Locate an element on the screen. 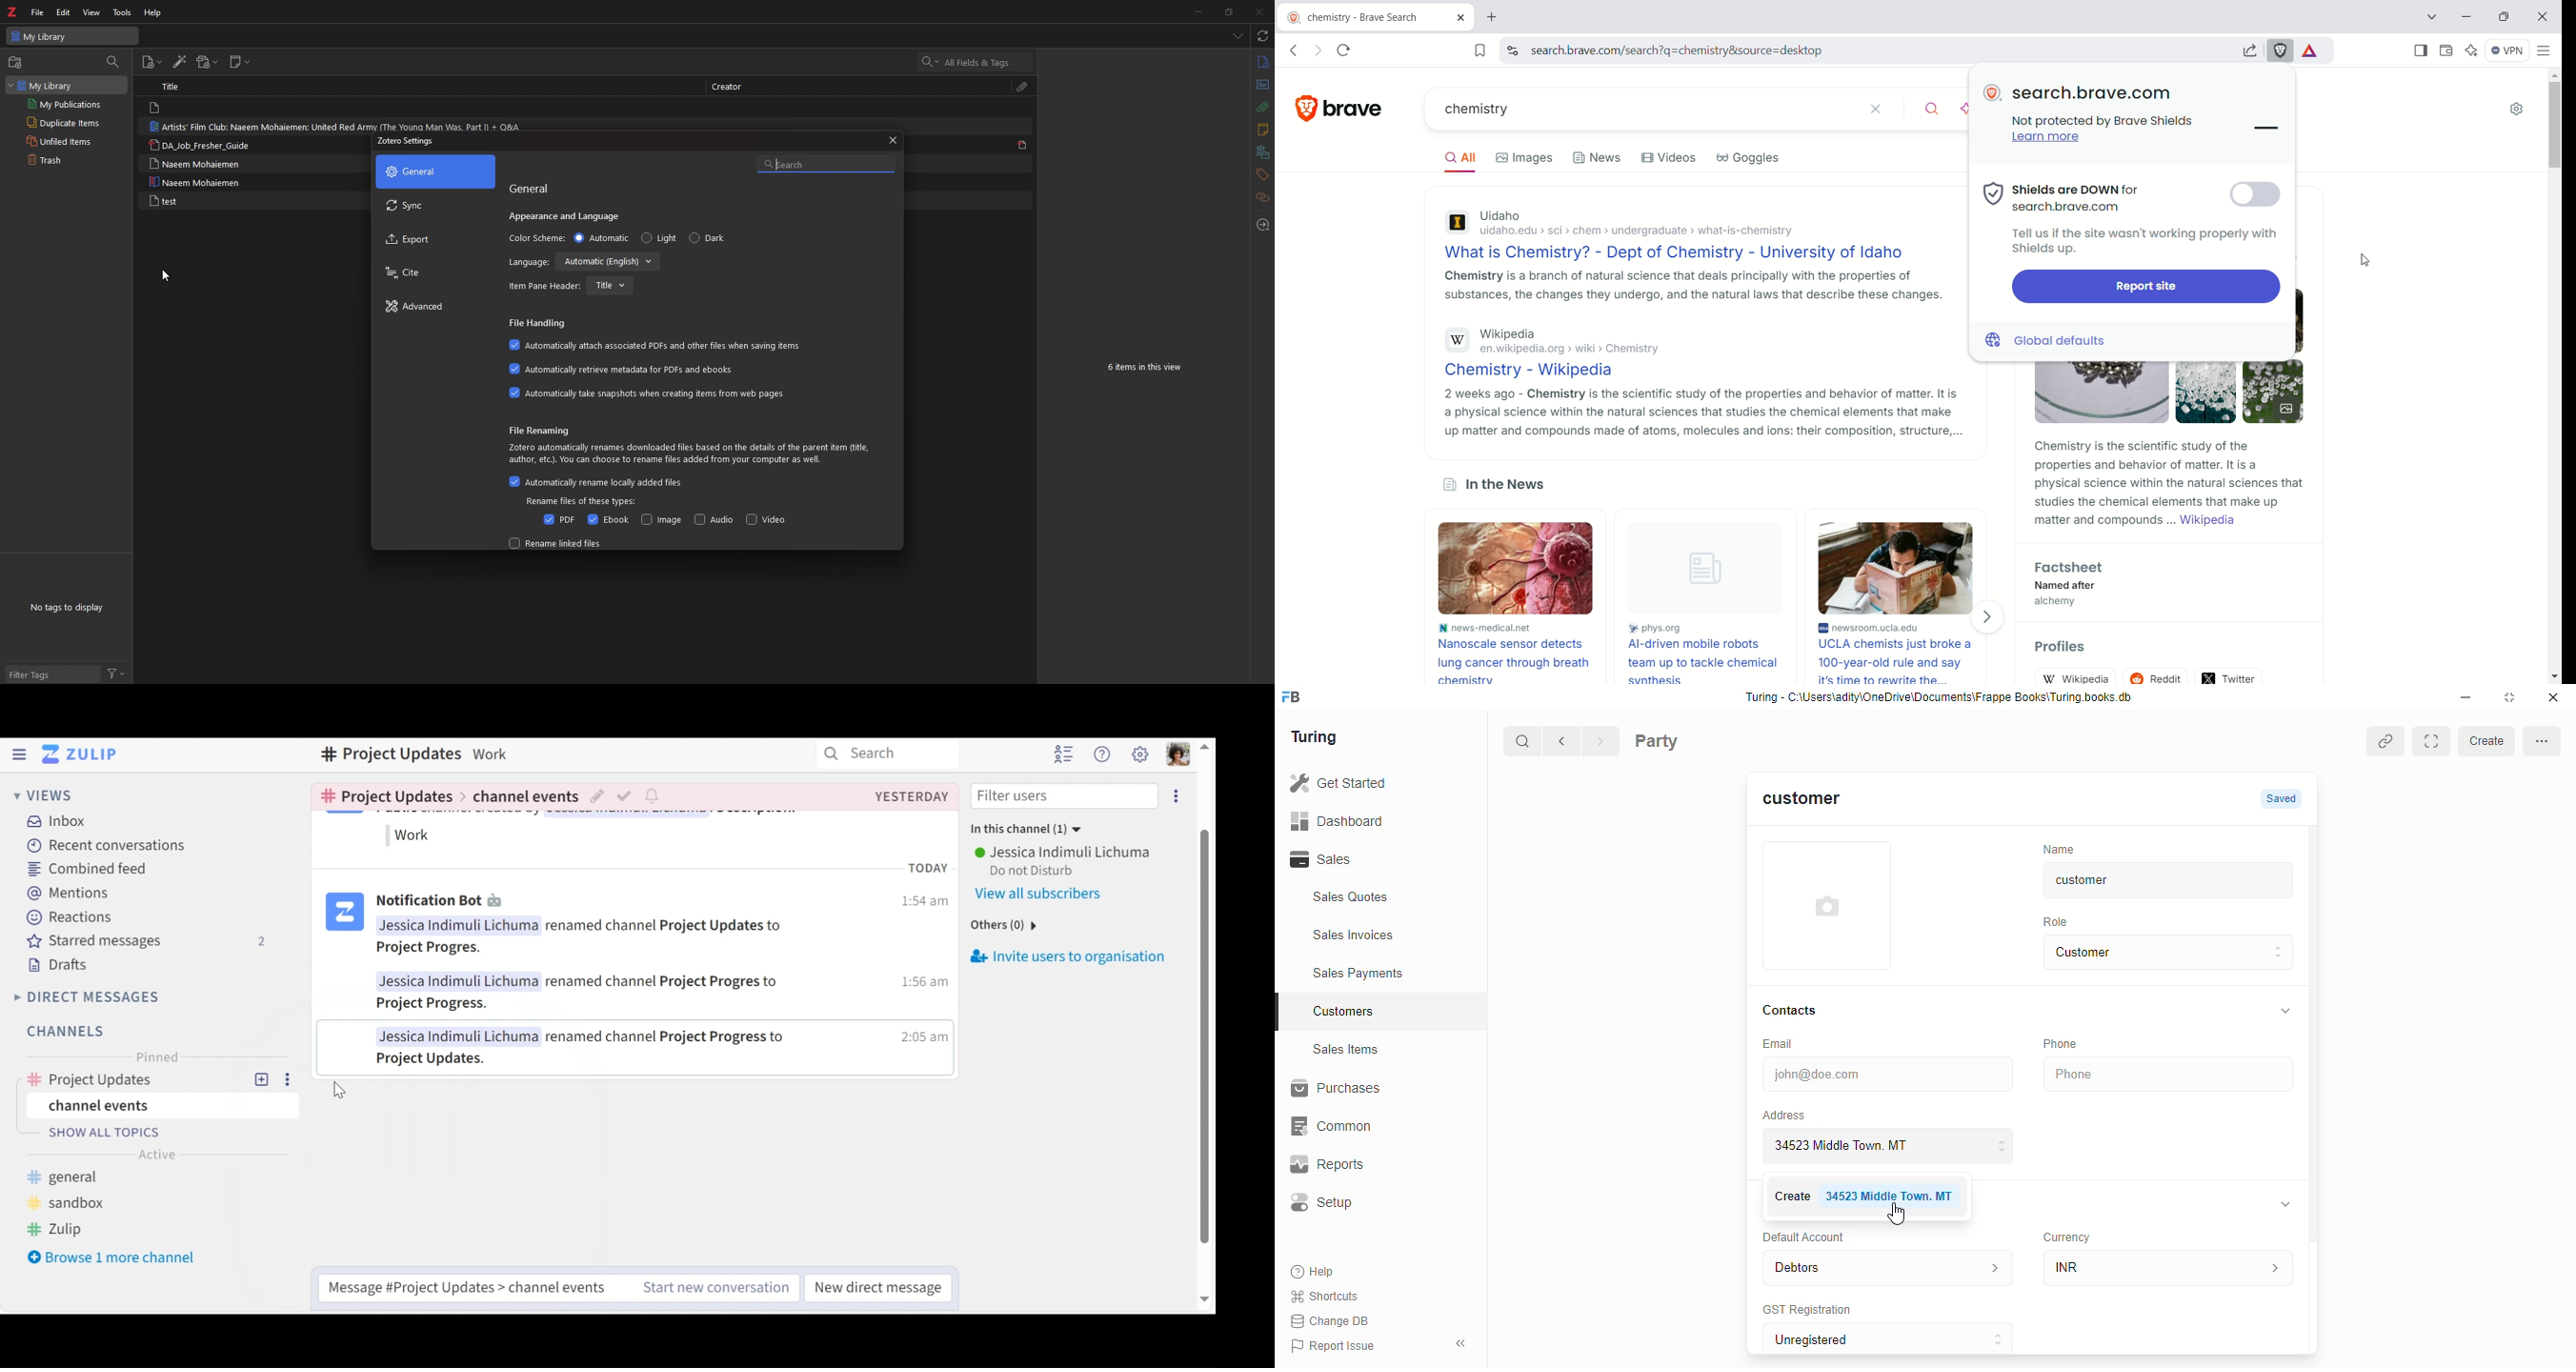 This screenshot has height=1372, width=2576. Brave logo is located at coordinates (1341, 108).